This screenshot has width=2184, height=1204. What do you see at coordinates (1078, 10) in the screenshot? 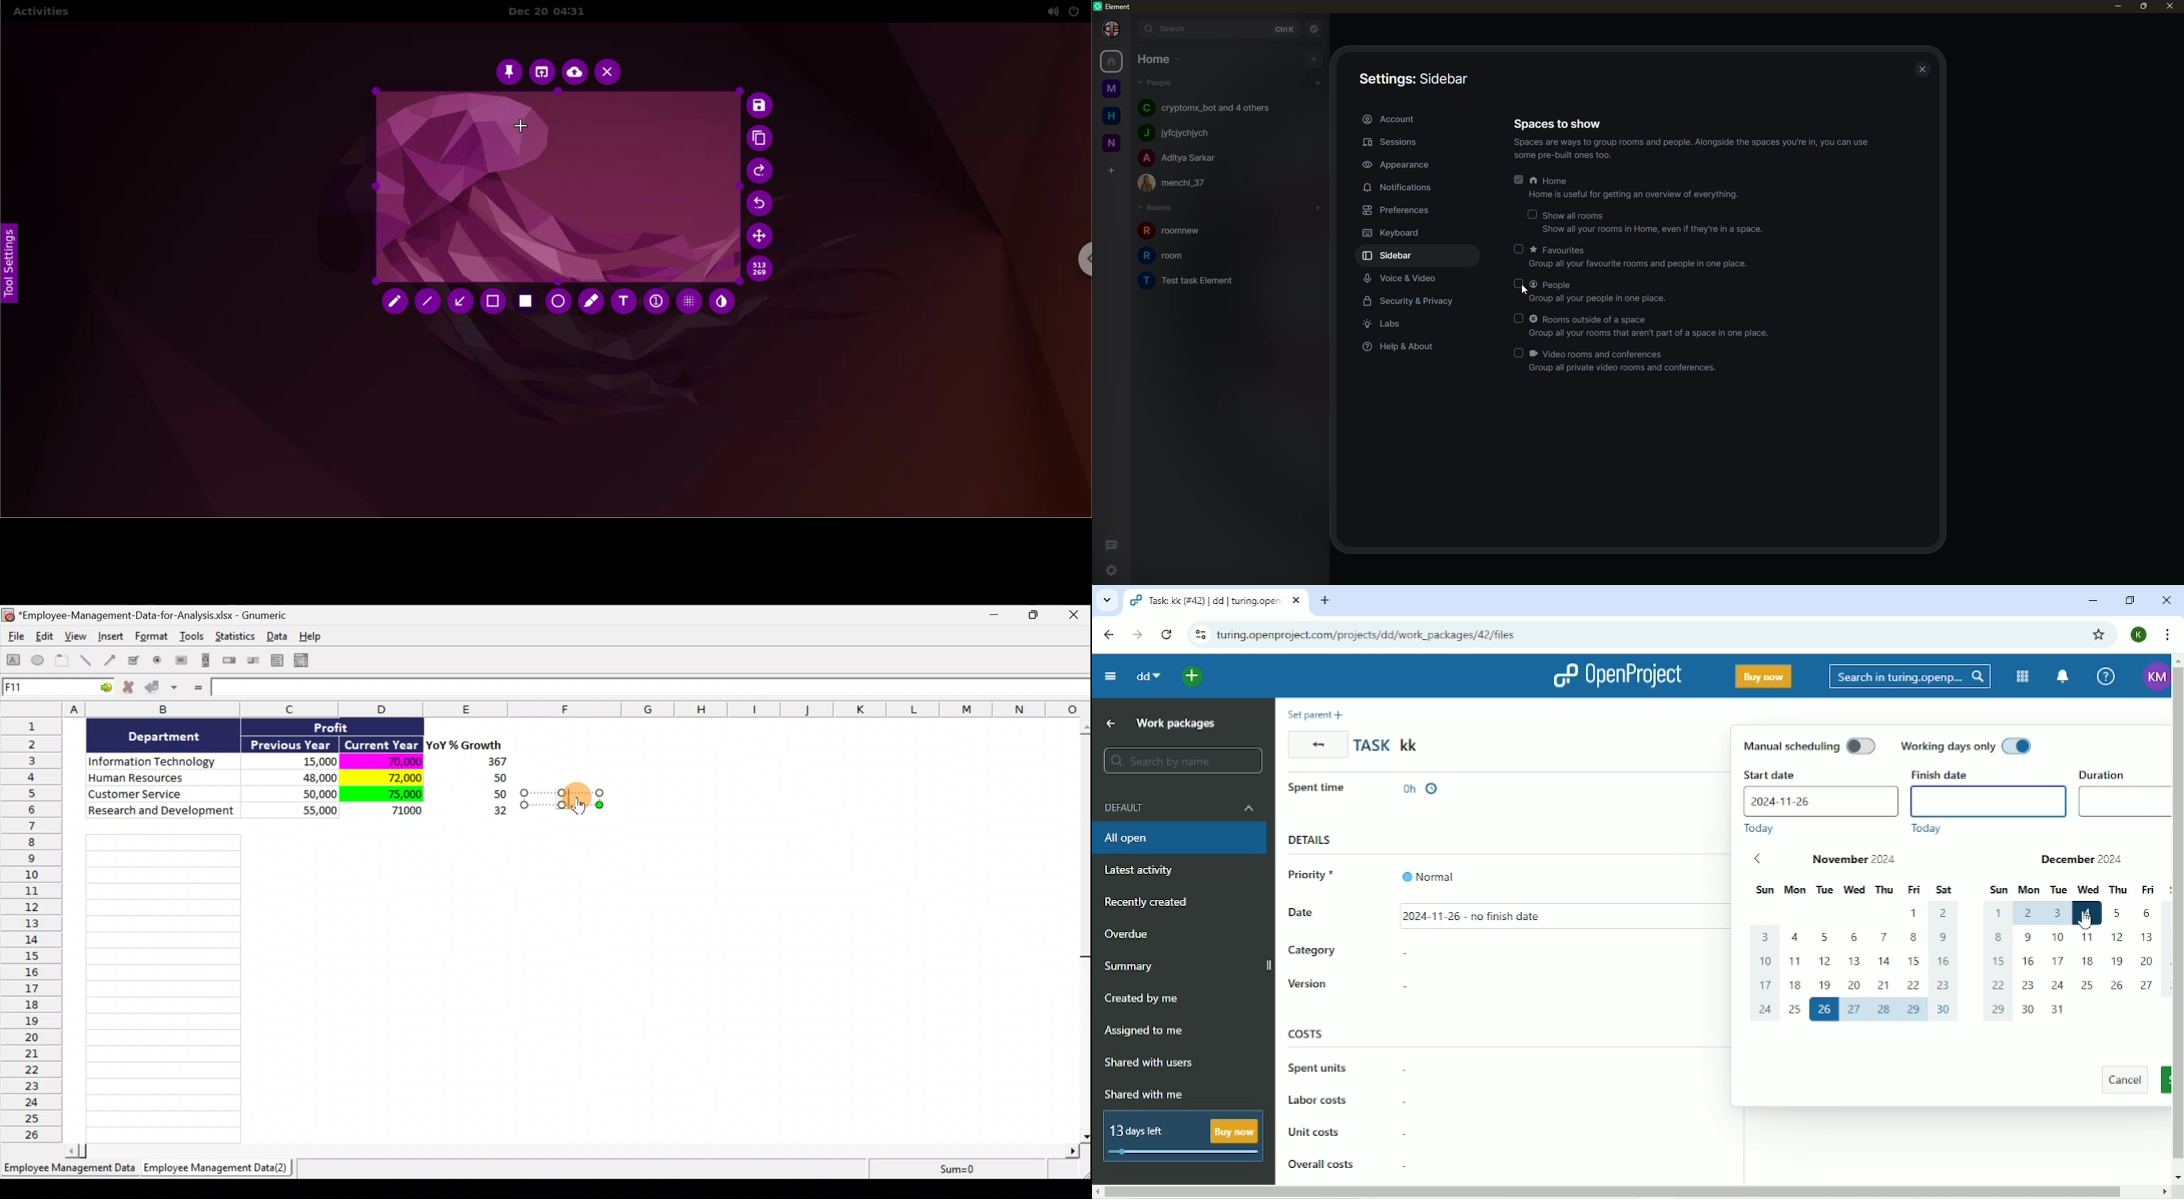
I see `power setting options` at bounding box center [1078, 10].